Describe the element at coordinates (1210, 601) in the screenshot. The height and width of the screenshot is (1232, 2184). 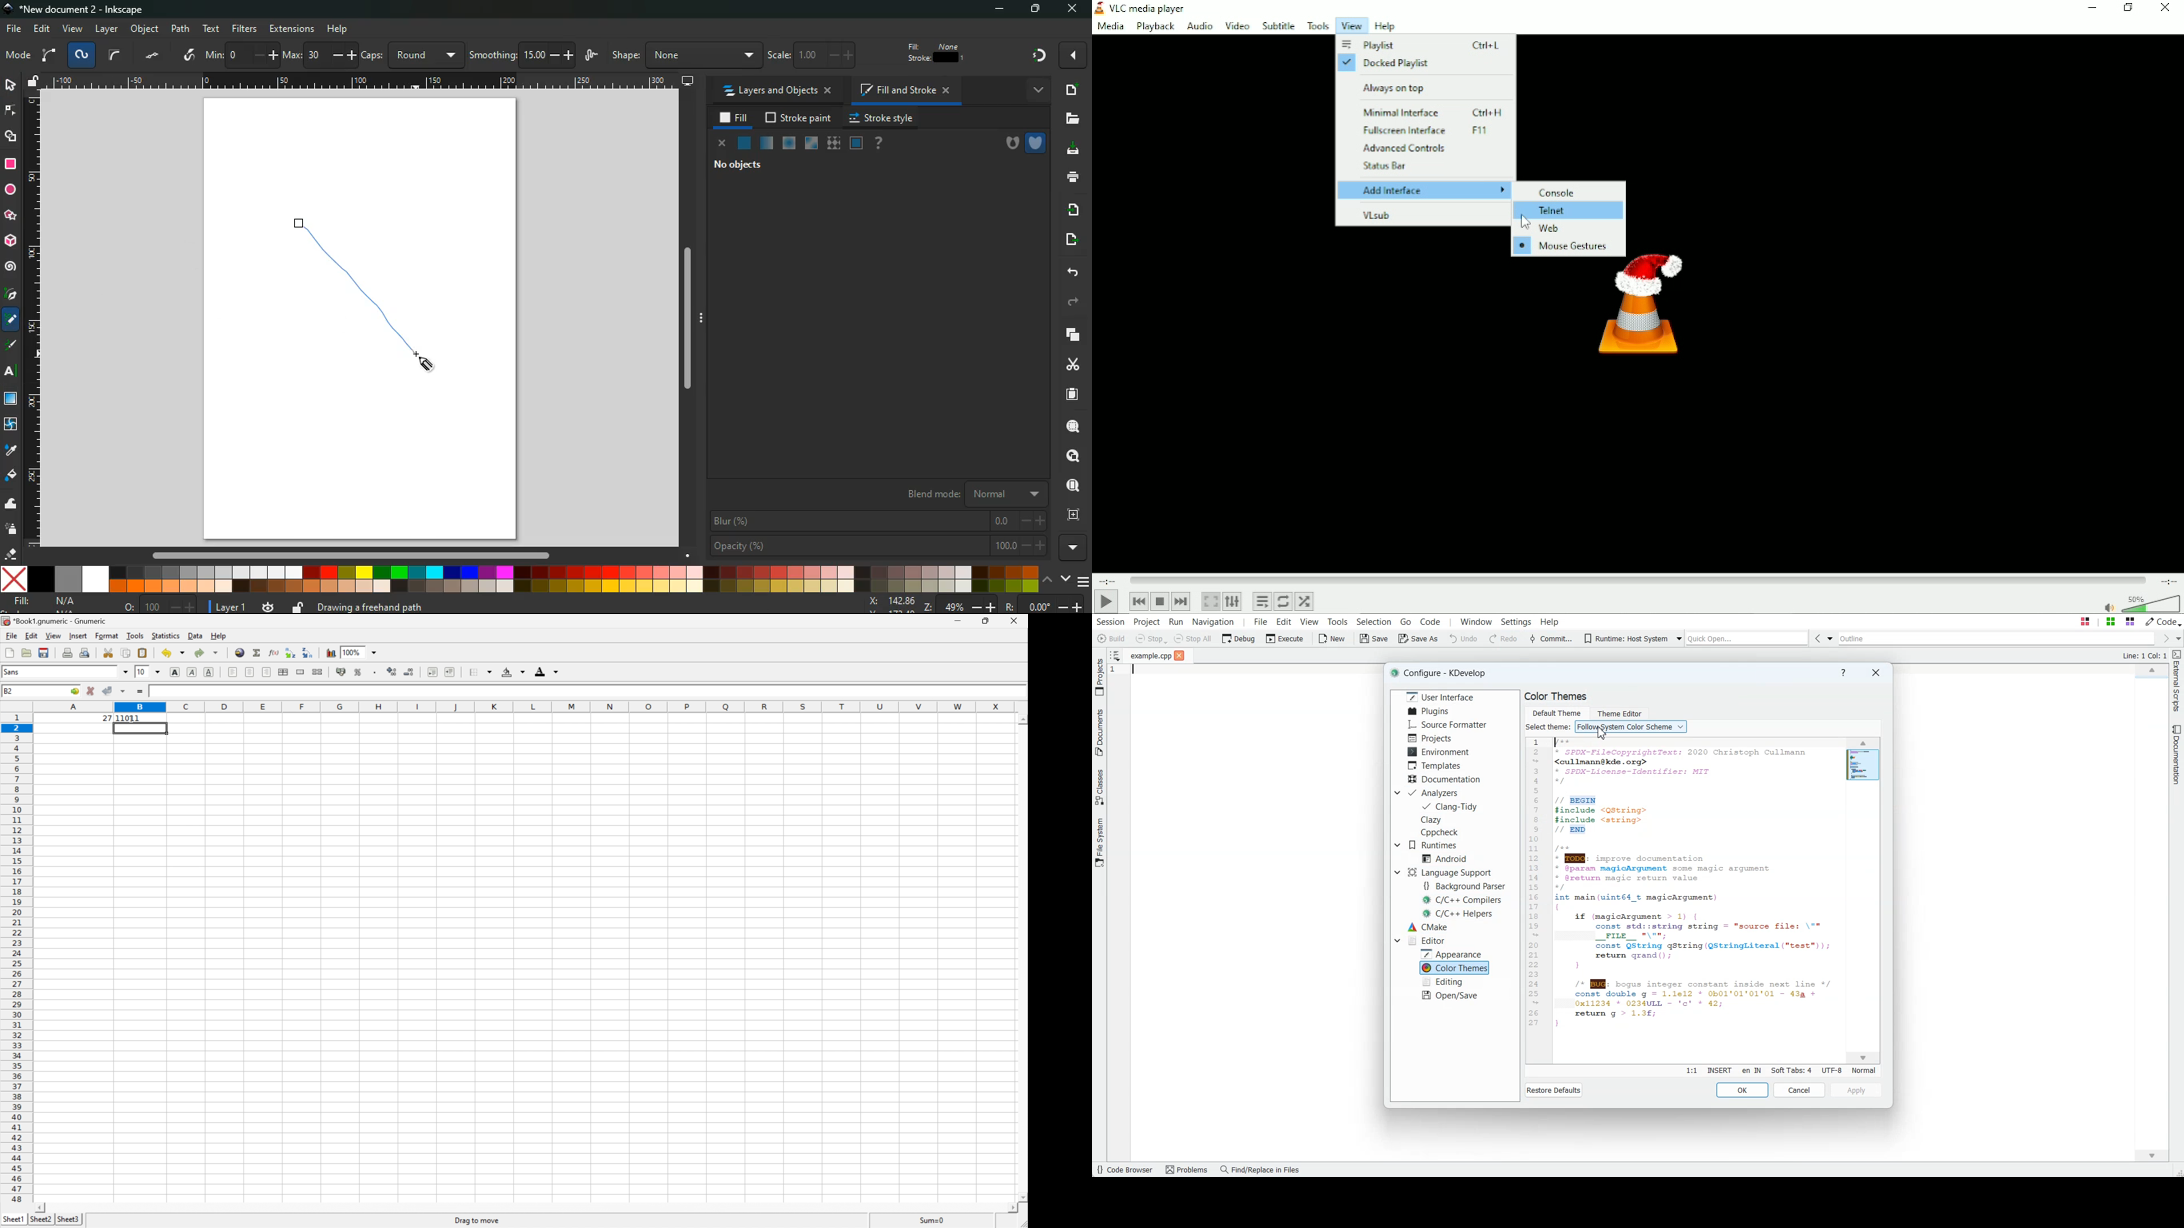
I see `Toggle video in fullscreen` at that location.